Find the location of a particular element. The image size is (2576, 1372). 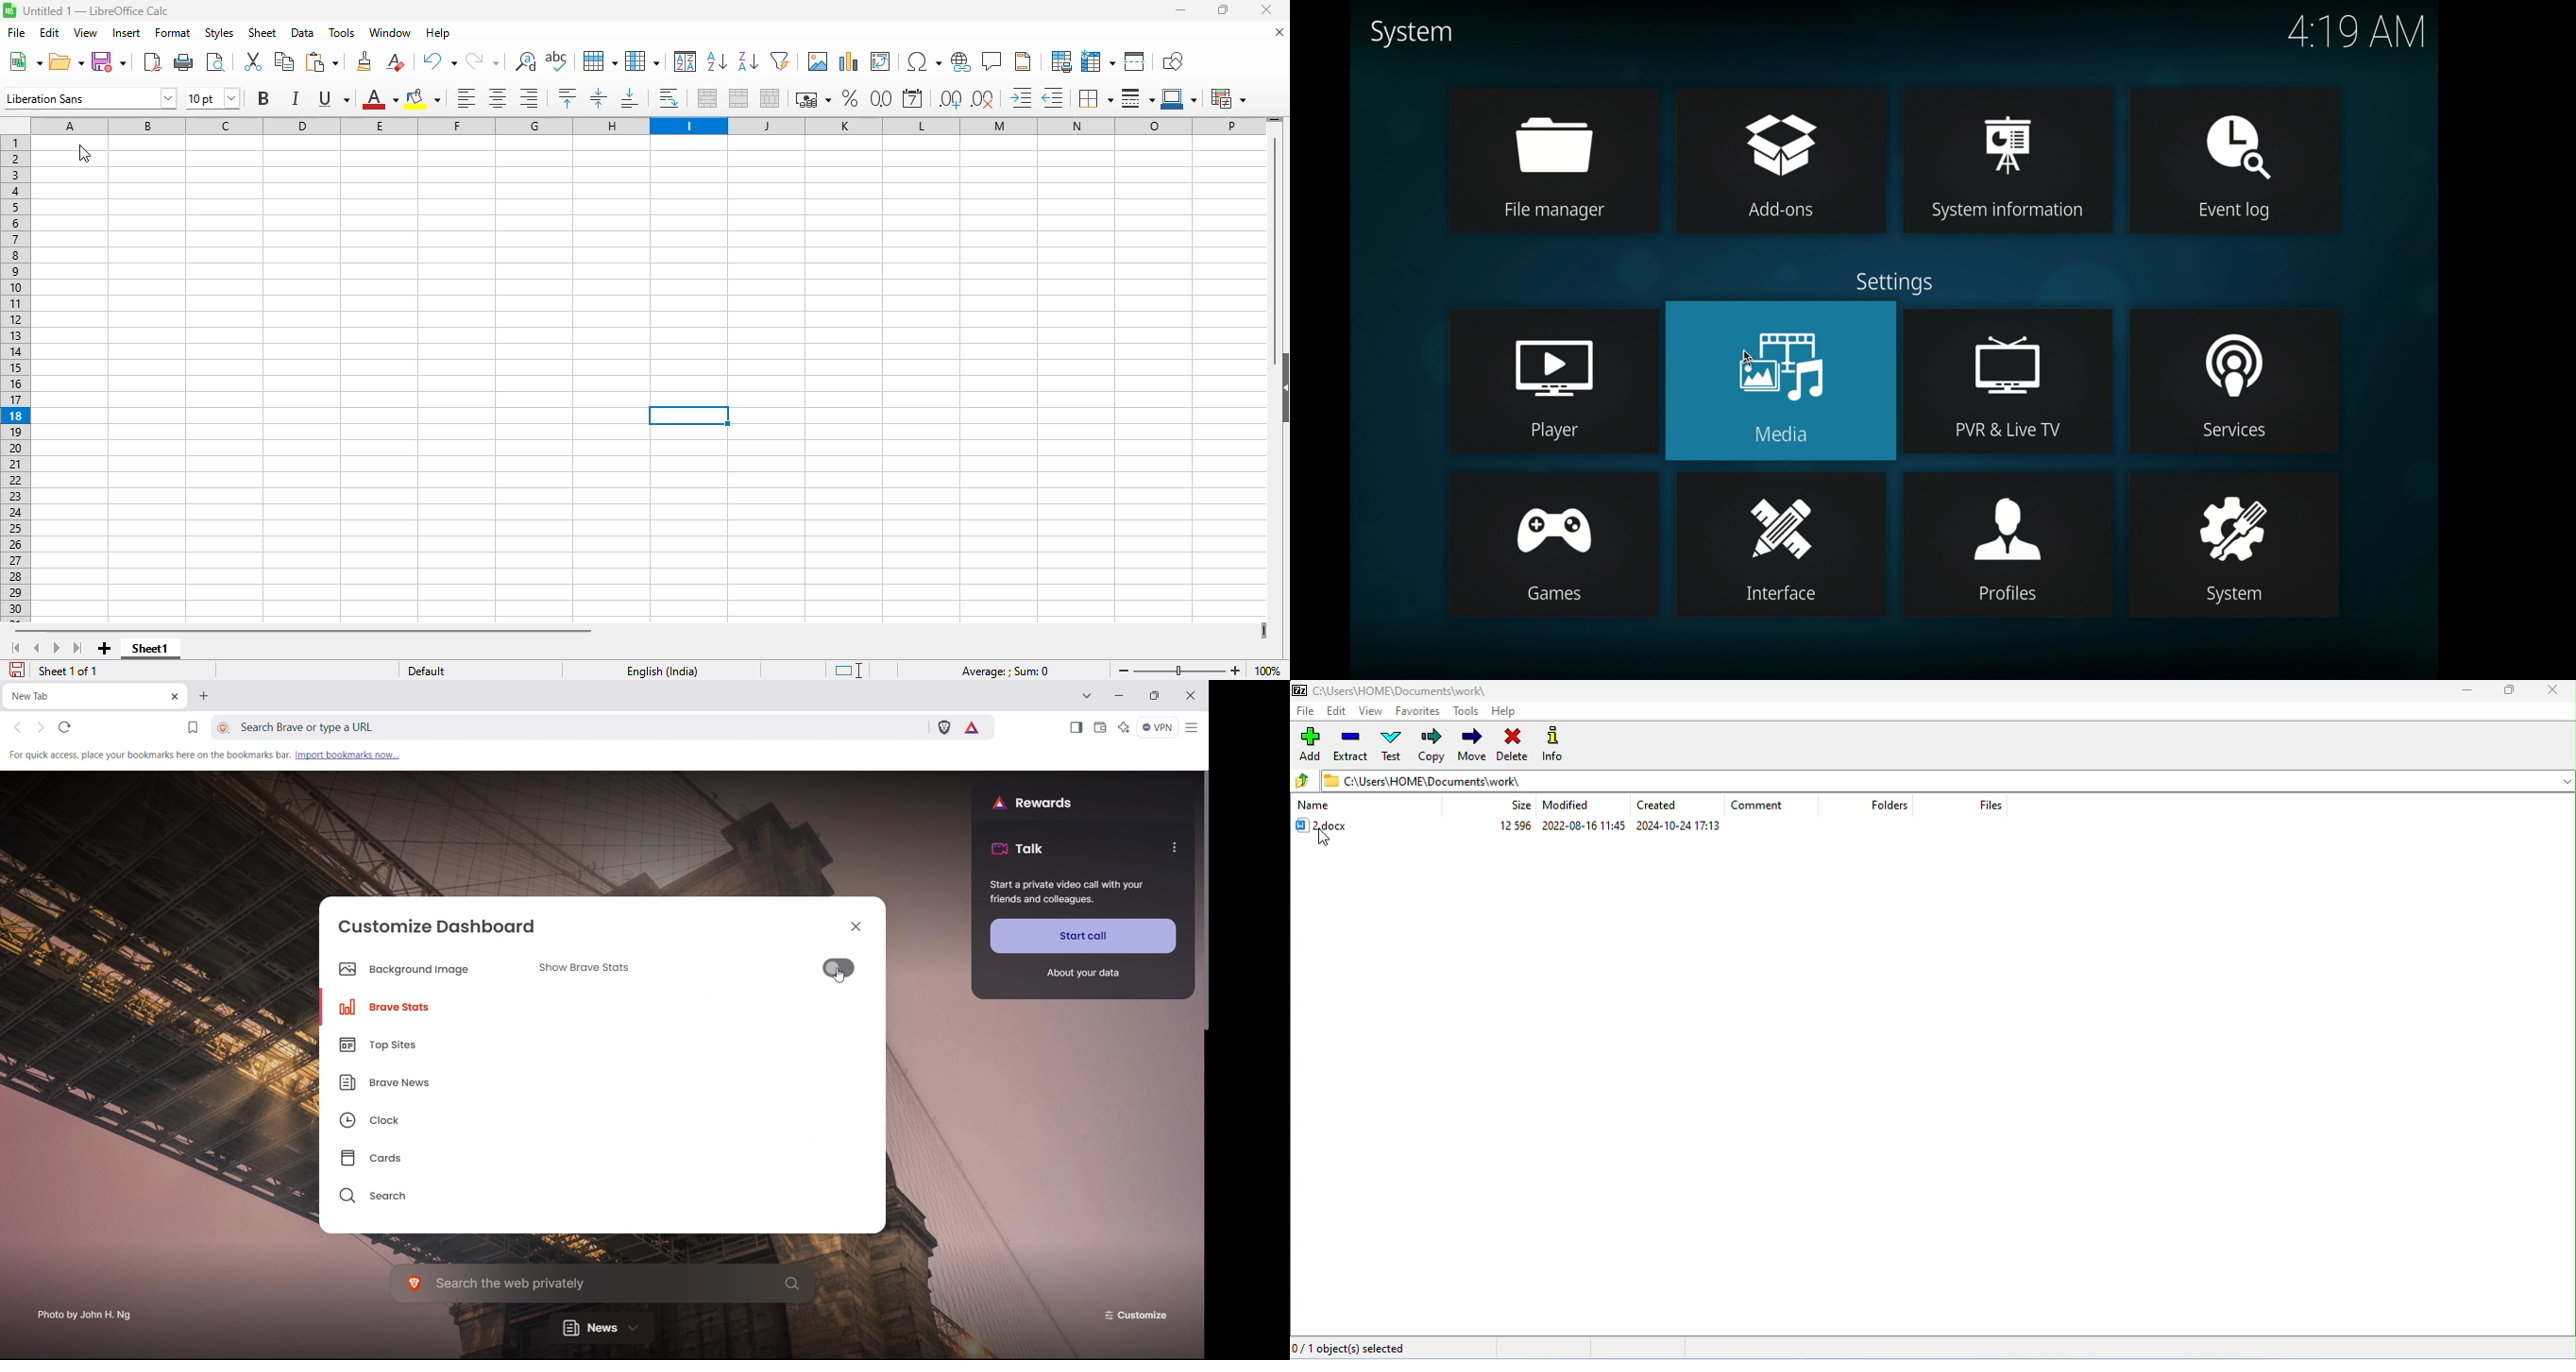

print is located at coordinates (185, 61).